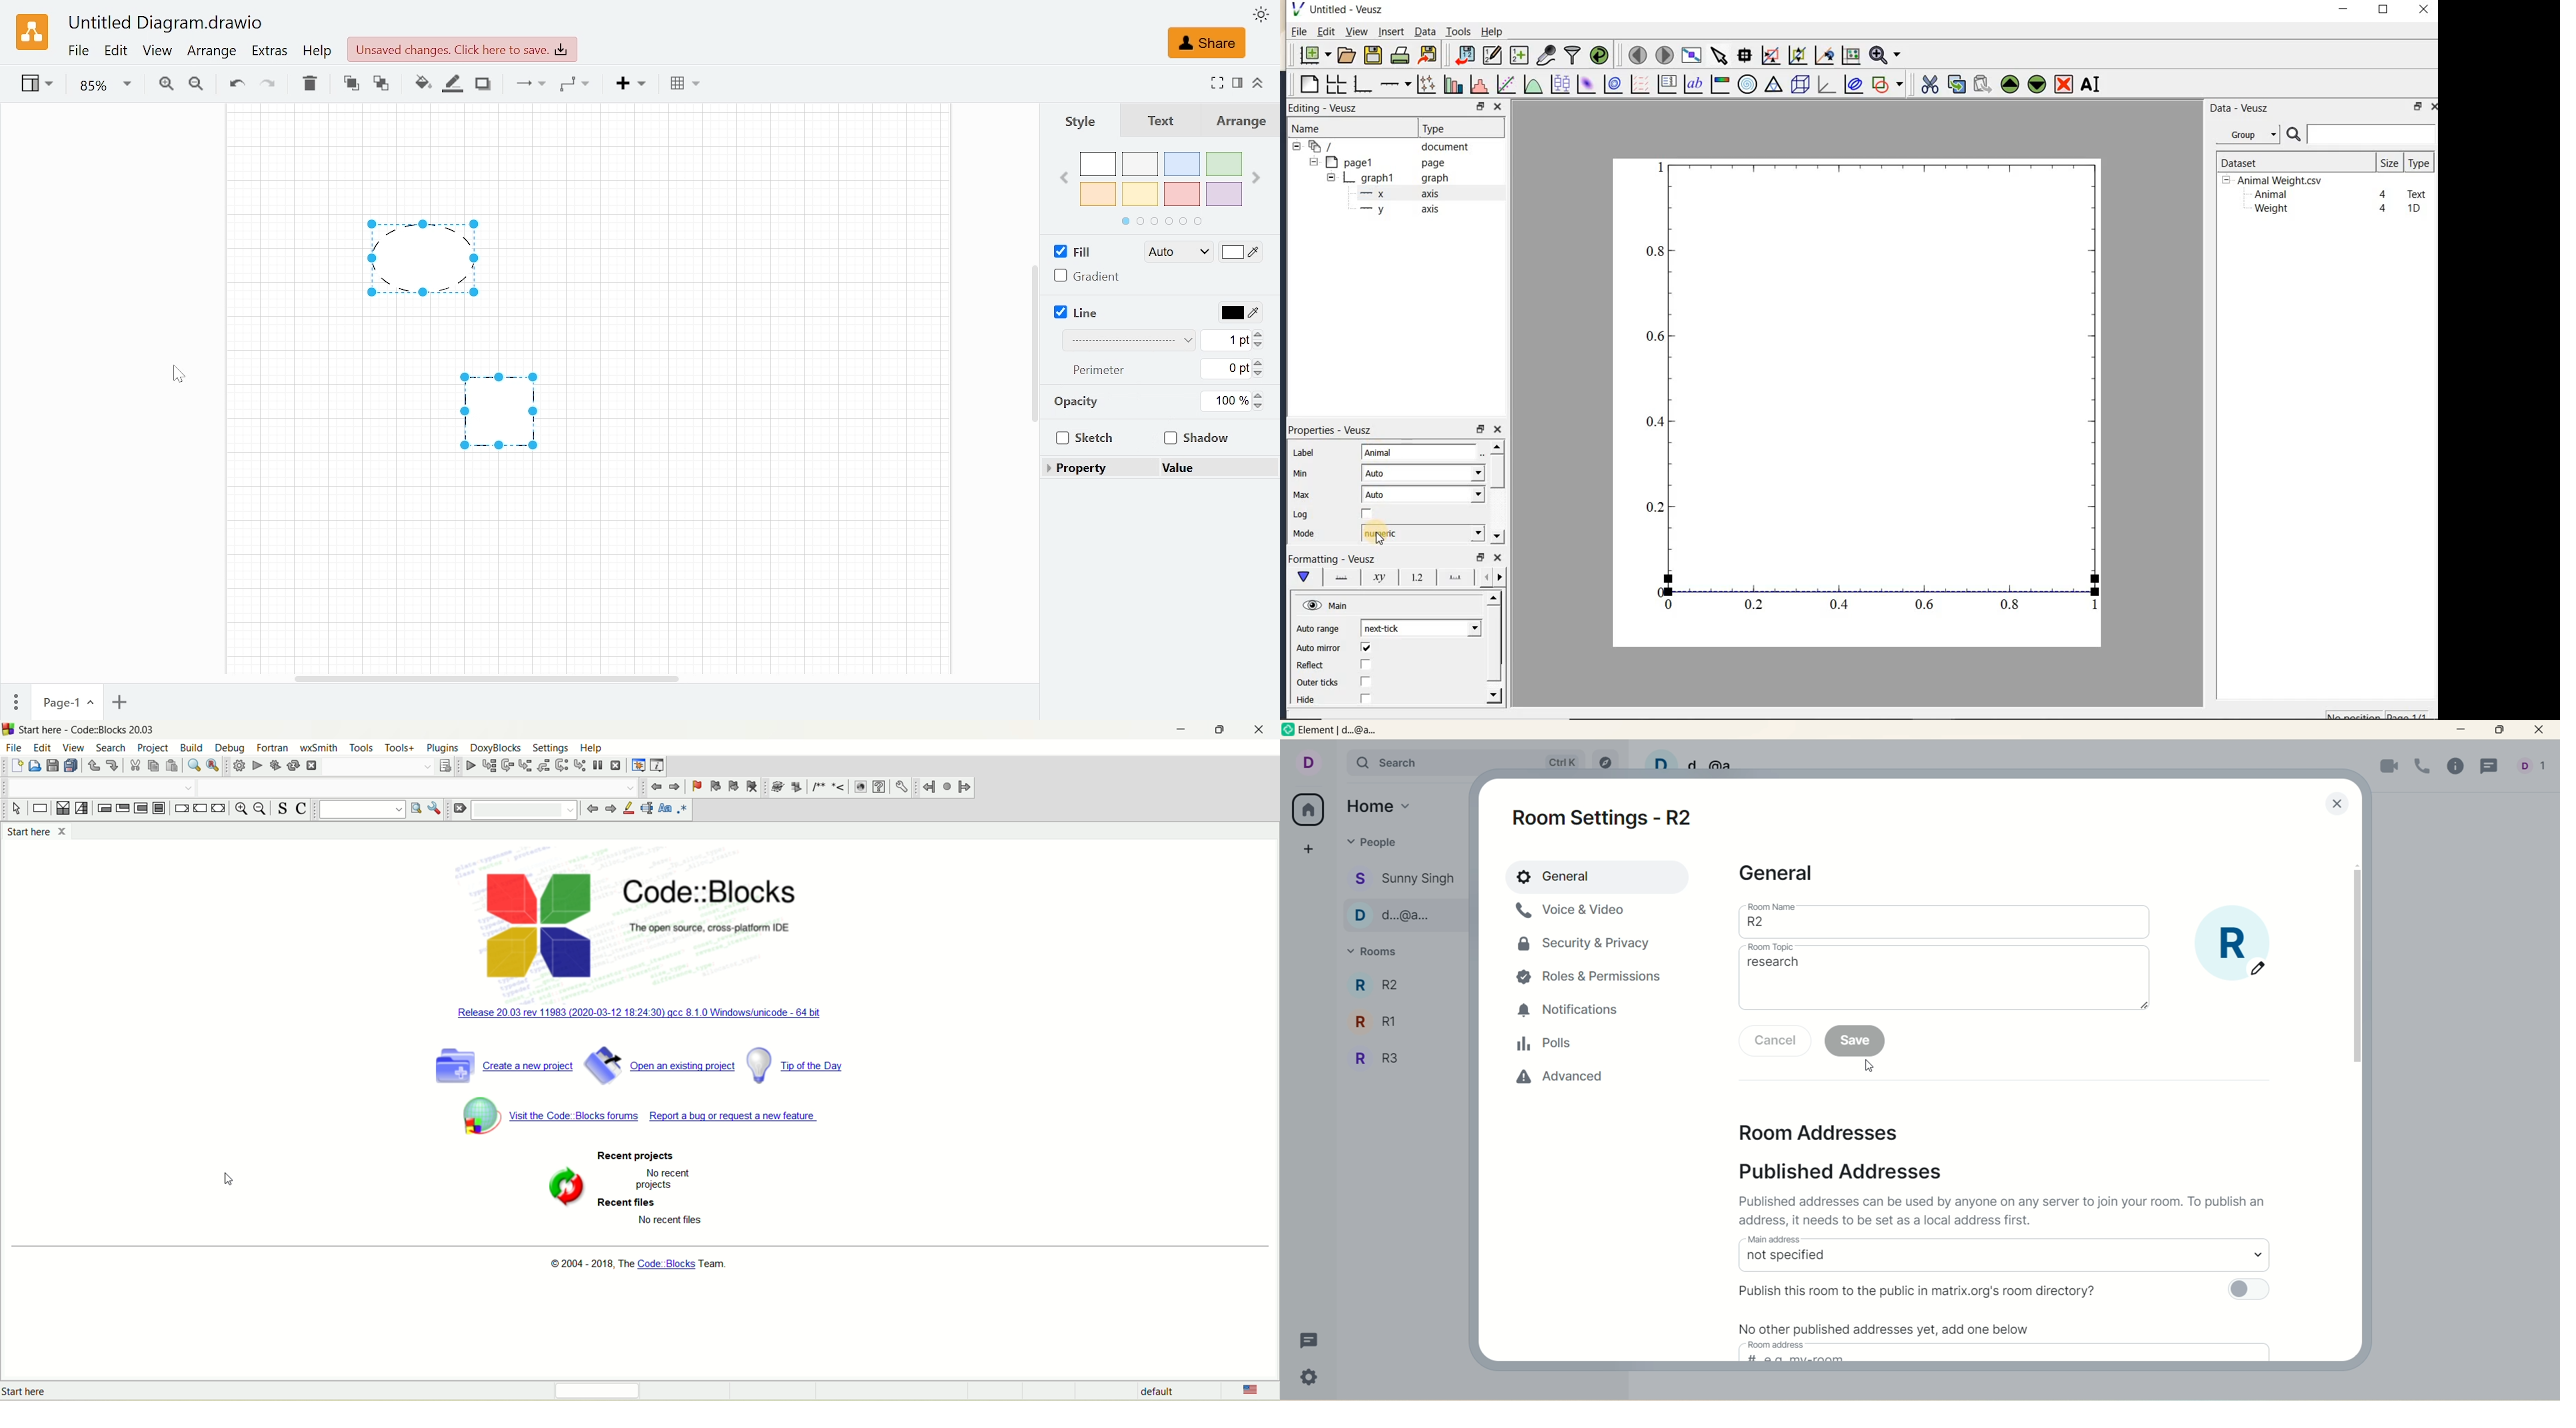 This screenshot has height=1428, width=2576. What do you see at coordinates (1377, 953) in the screenshot?
I see `rooms` at bounding box center [1377, 953].